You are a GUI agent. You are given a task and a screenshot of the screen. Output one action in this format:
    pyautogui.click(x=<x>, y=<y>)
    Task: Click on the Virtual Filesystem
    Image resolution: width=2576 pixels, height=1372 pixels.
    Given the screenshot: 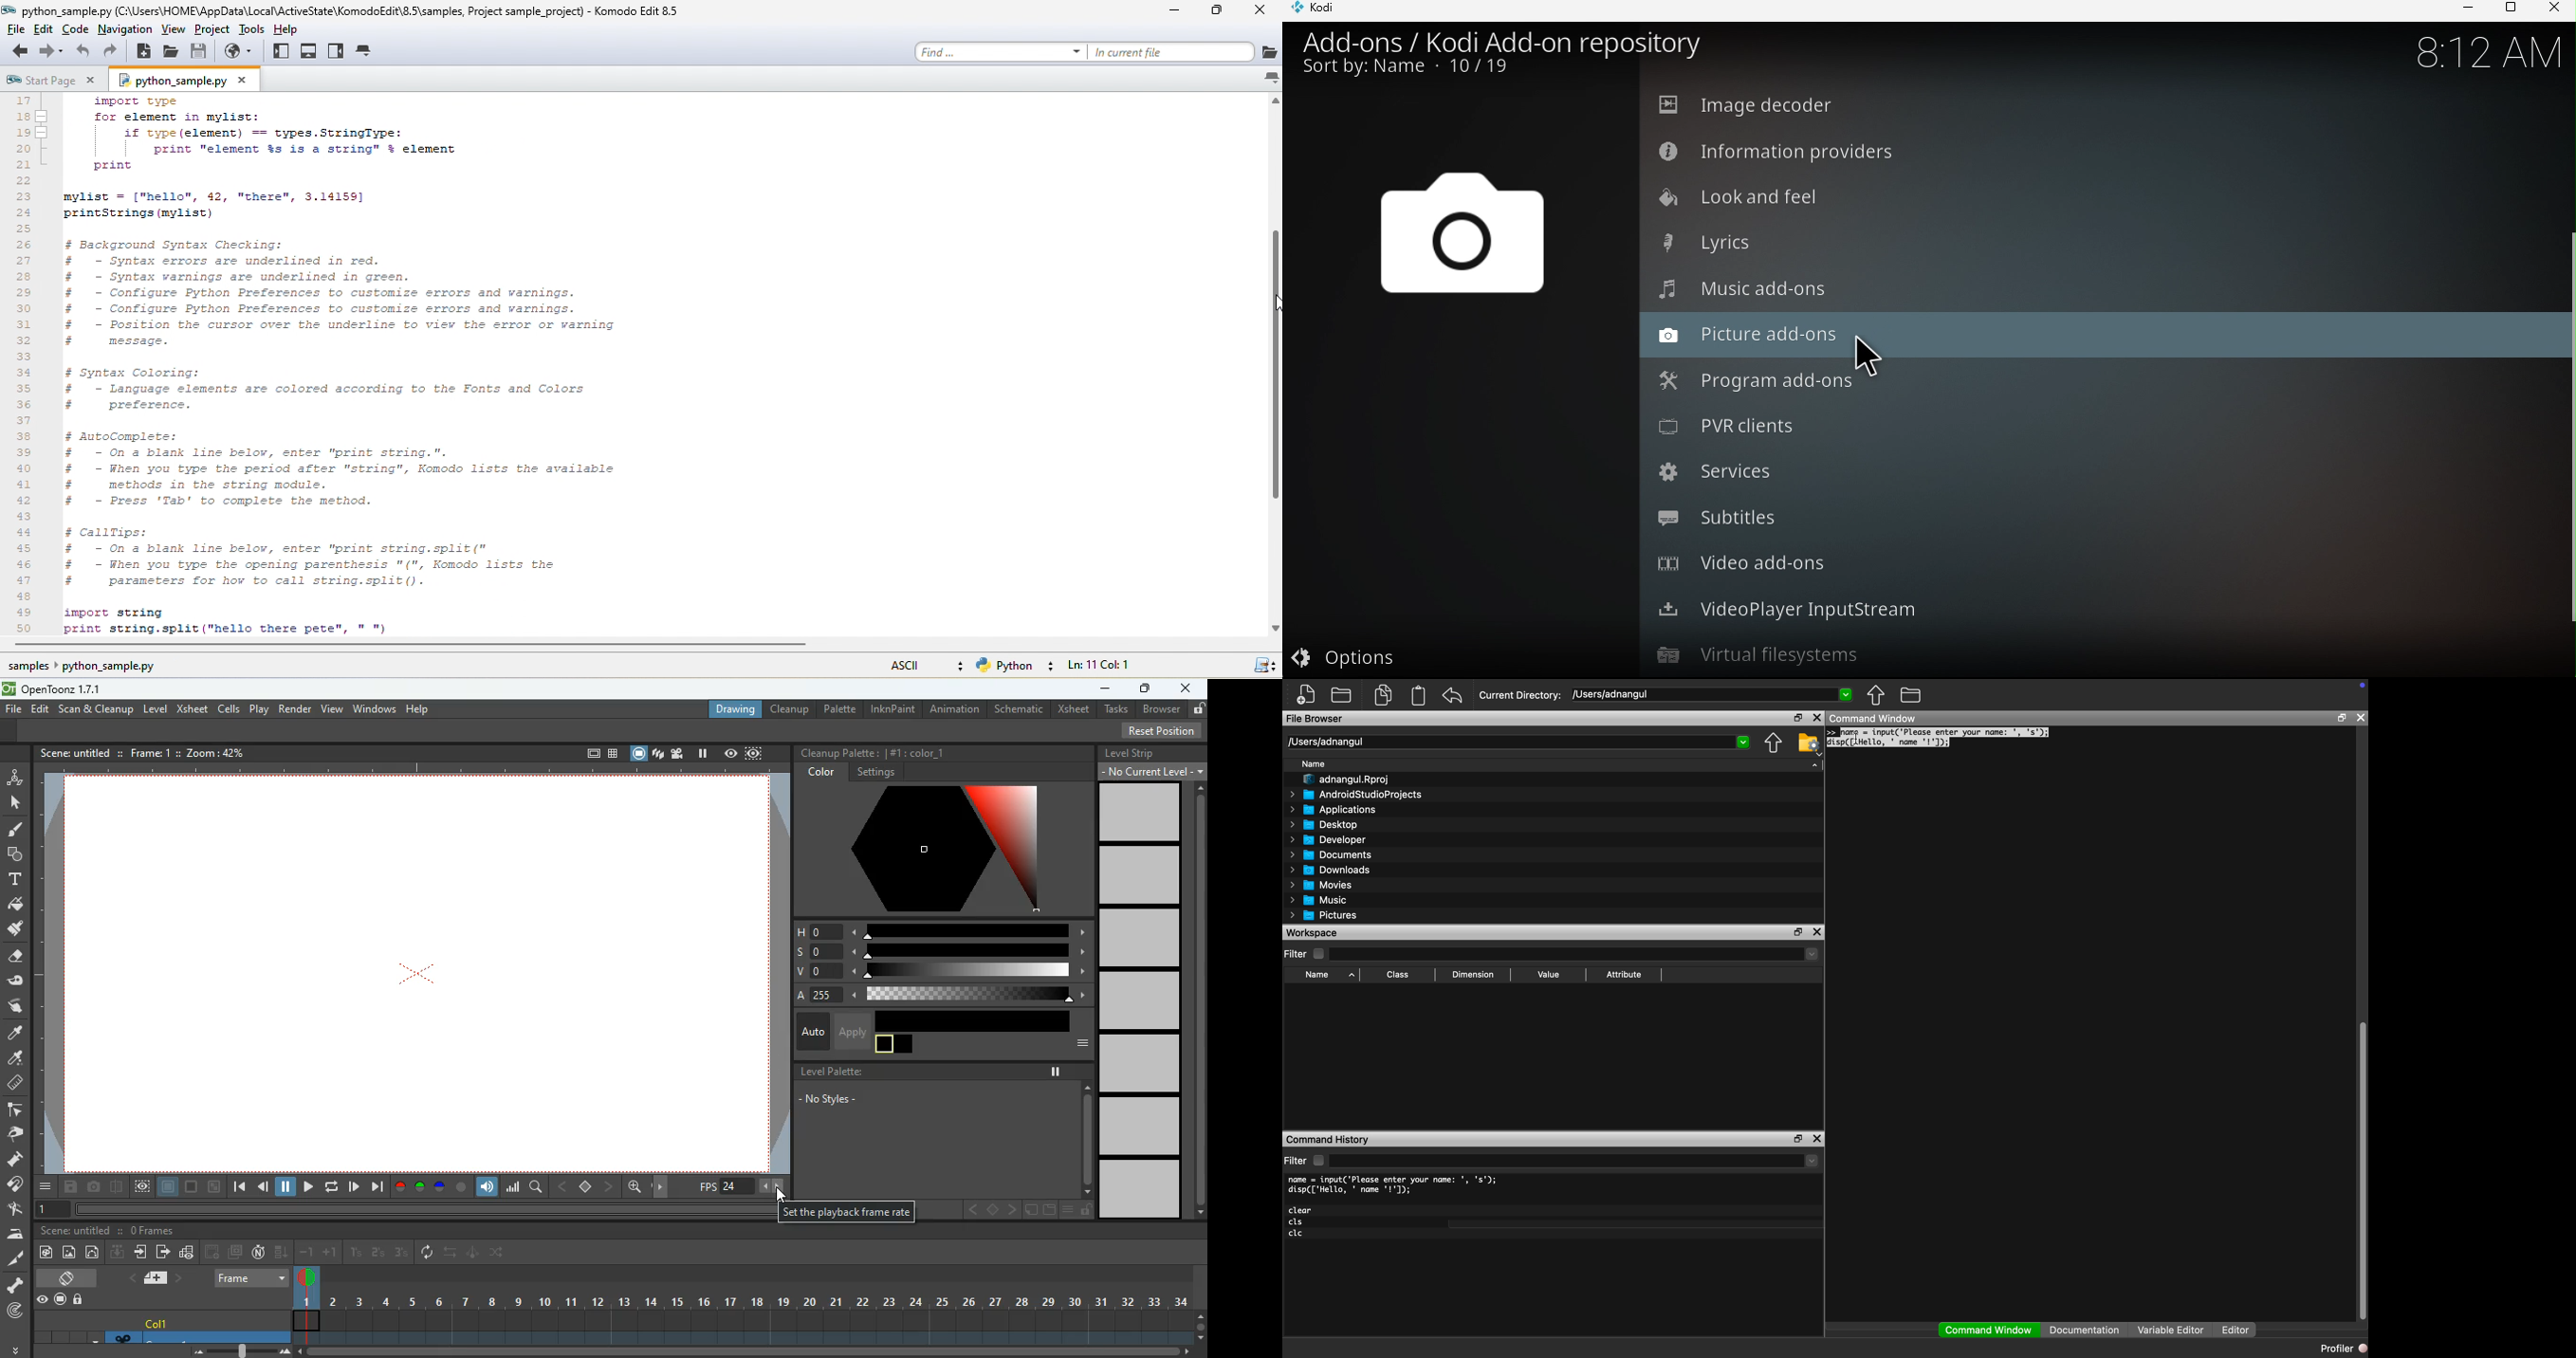 What is the action you would take?
    pyautogui.click(x=2088, y=655)
    